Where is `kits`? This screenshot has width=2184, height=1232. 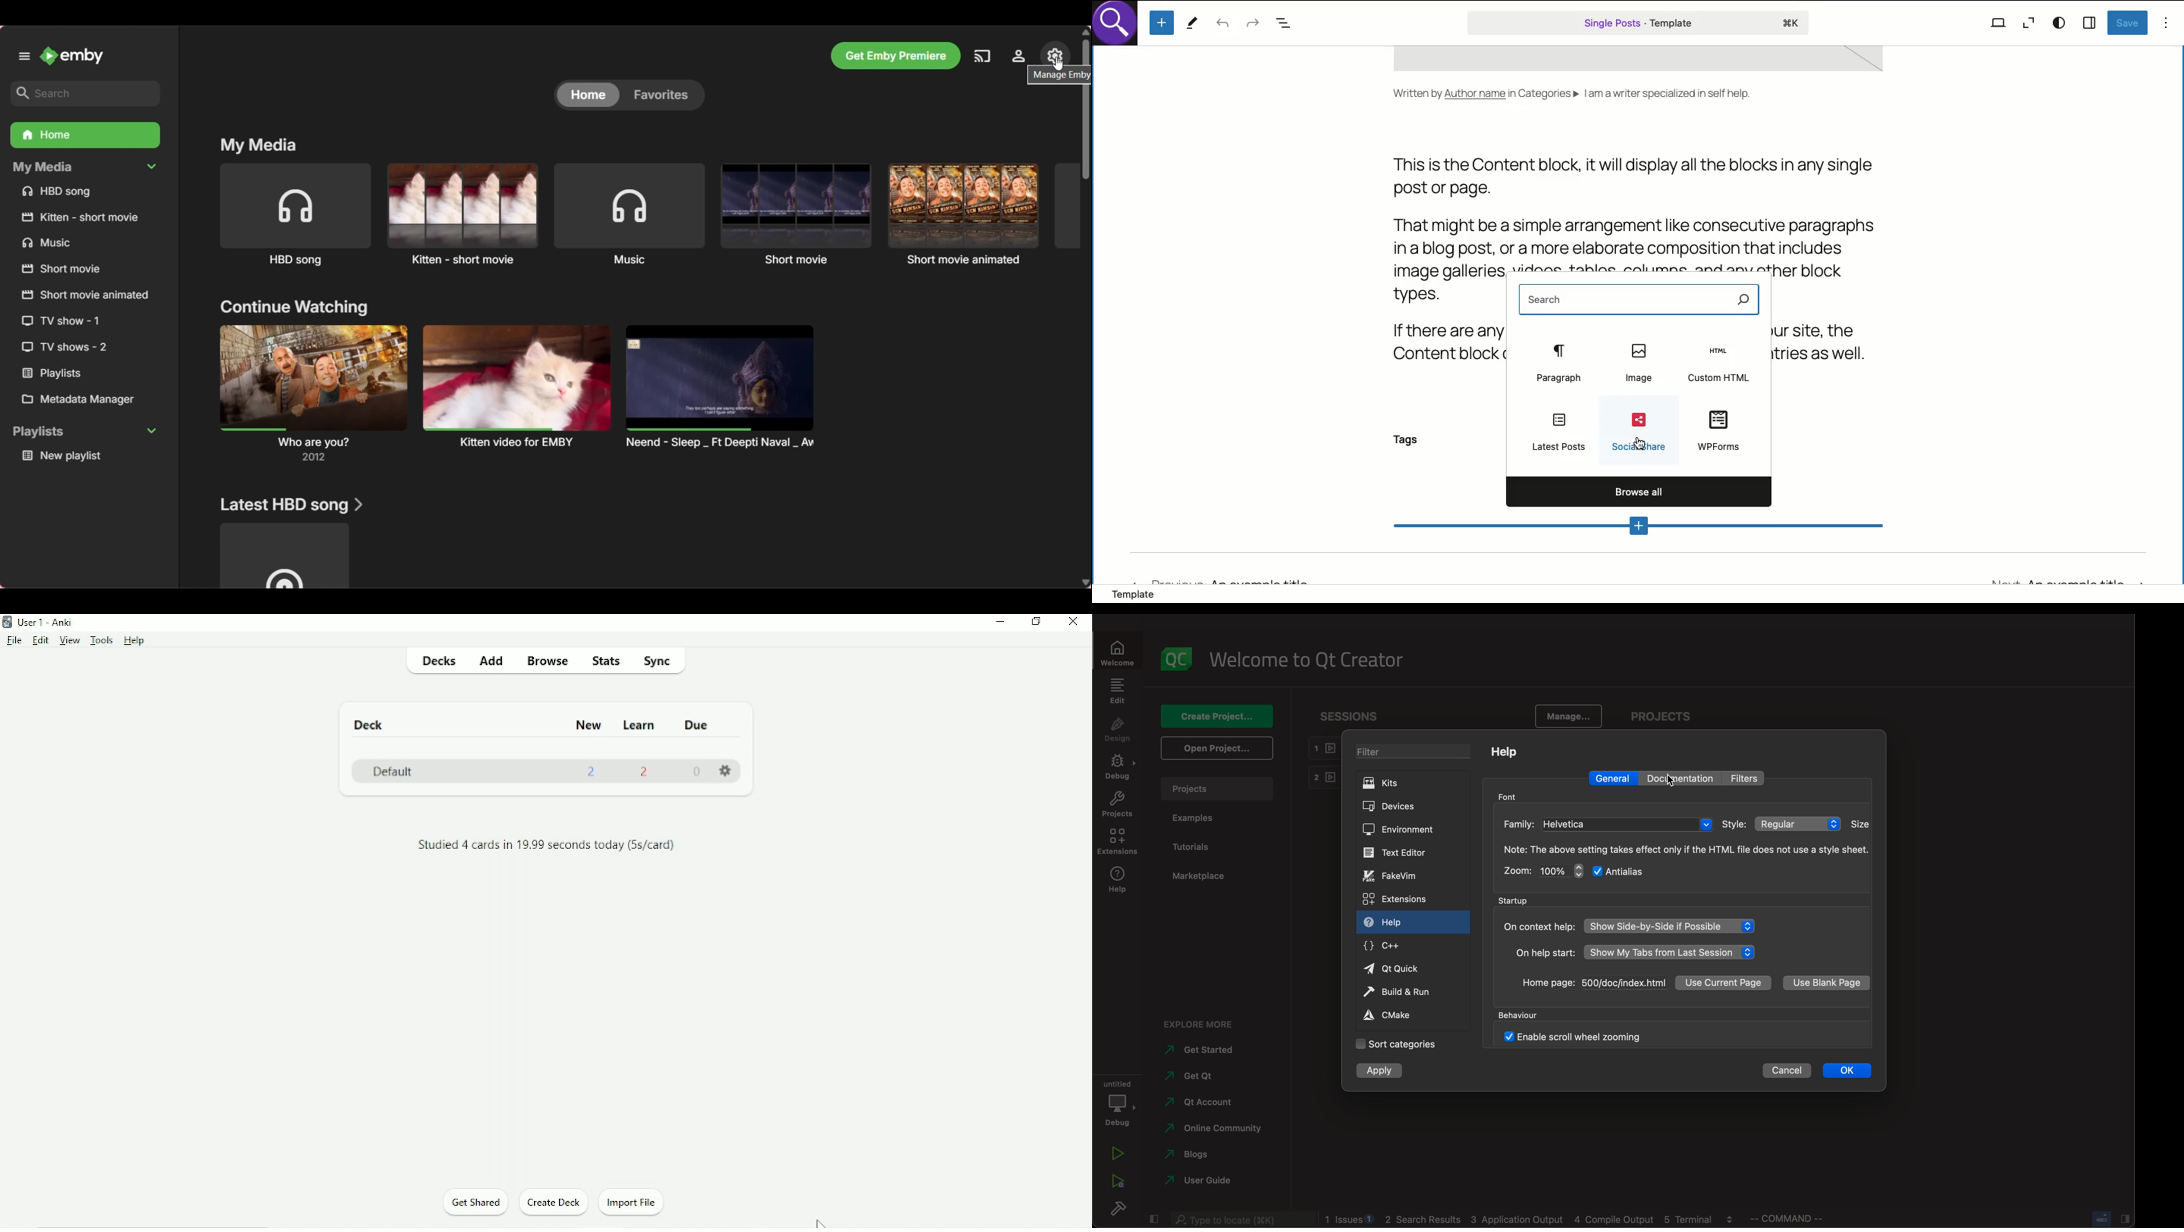
kits is located at coordinates (1417, 785).